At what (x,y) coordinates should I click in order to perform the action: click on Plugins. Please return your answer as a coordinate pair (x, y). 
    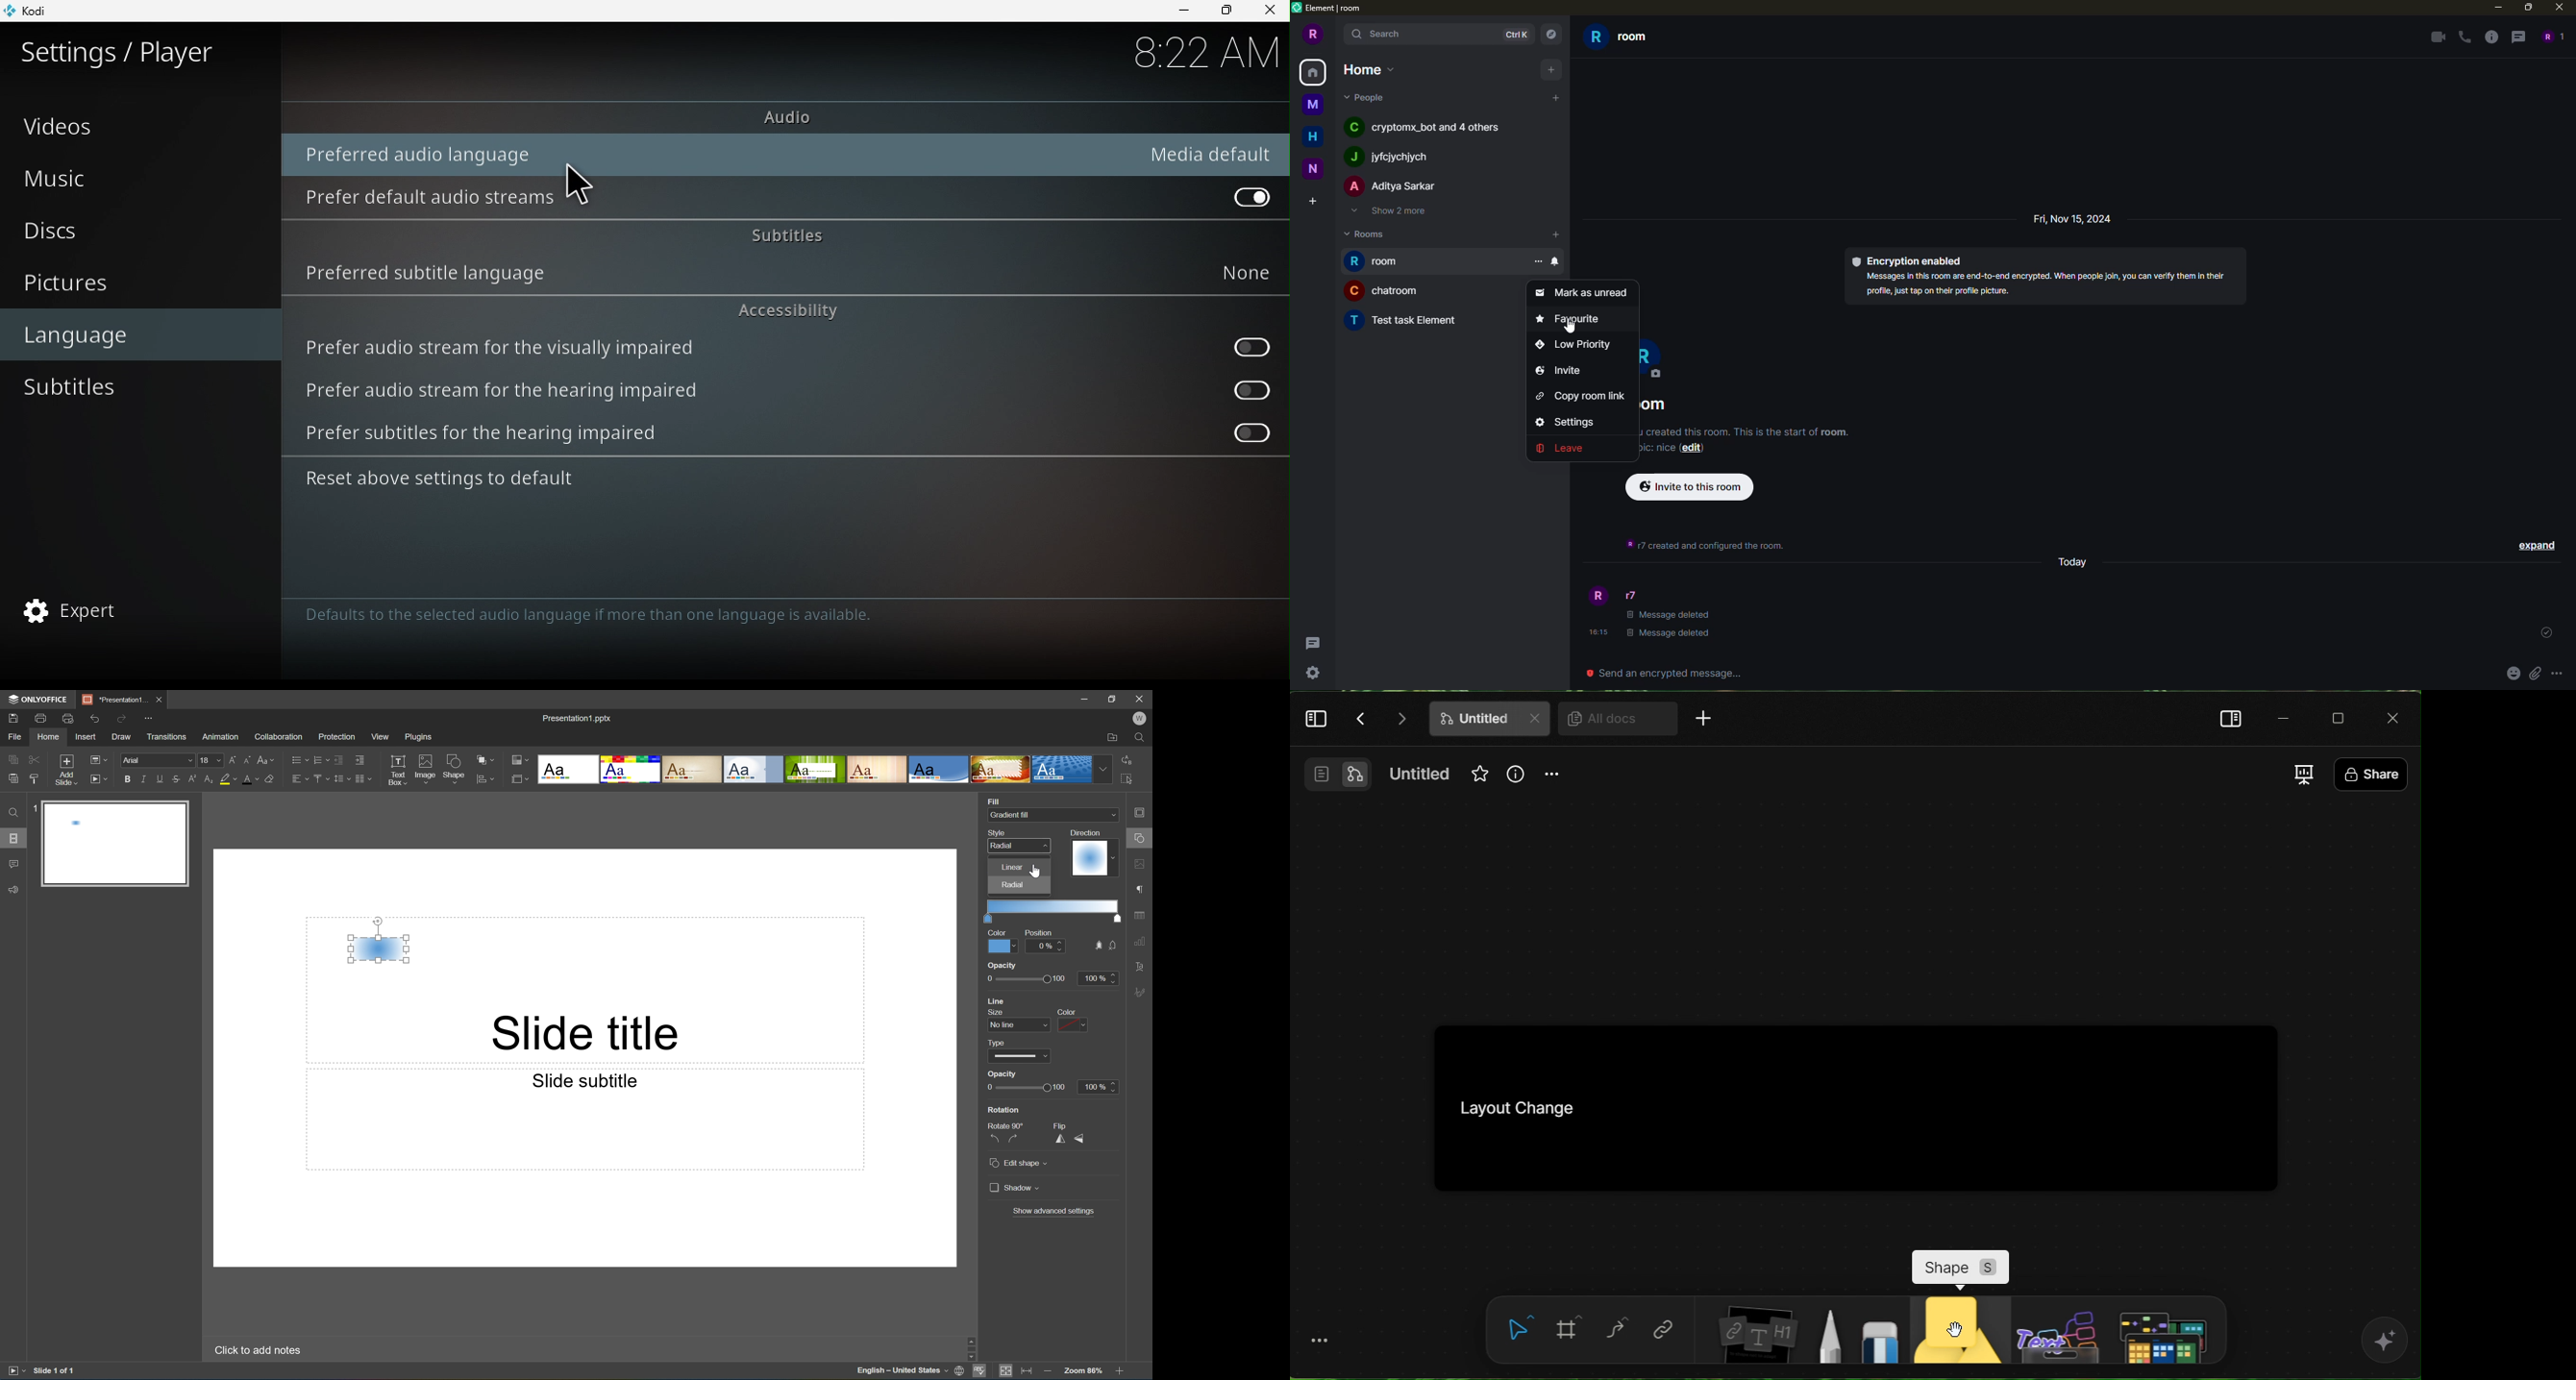
    Looking at the image, I should click on (421, 736).